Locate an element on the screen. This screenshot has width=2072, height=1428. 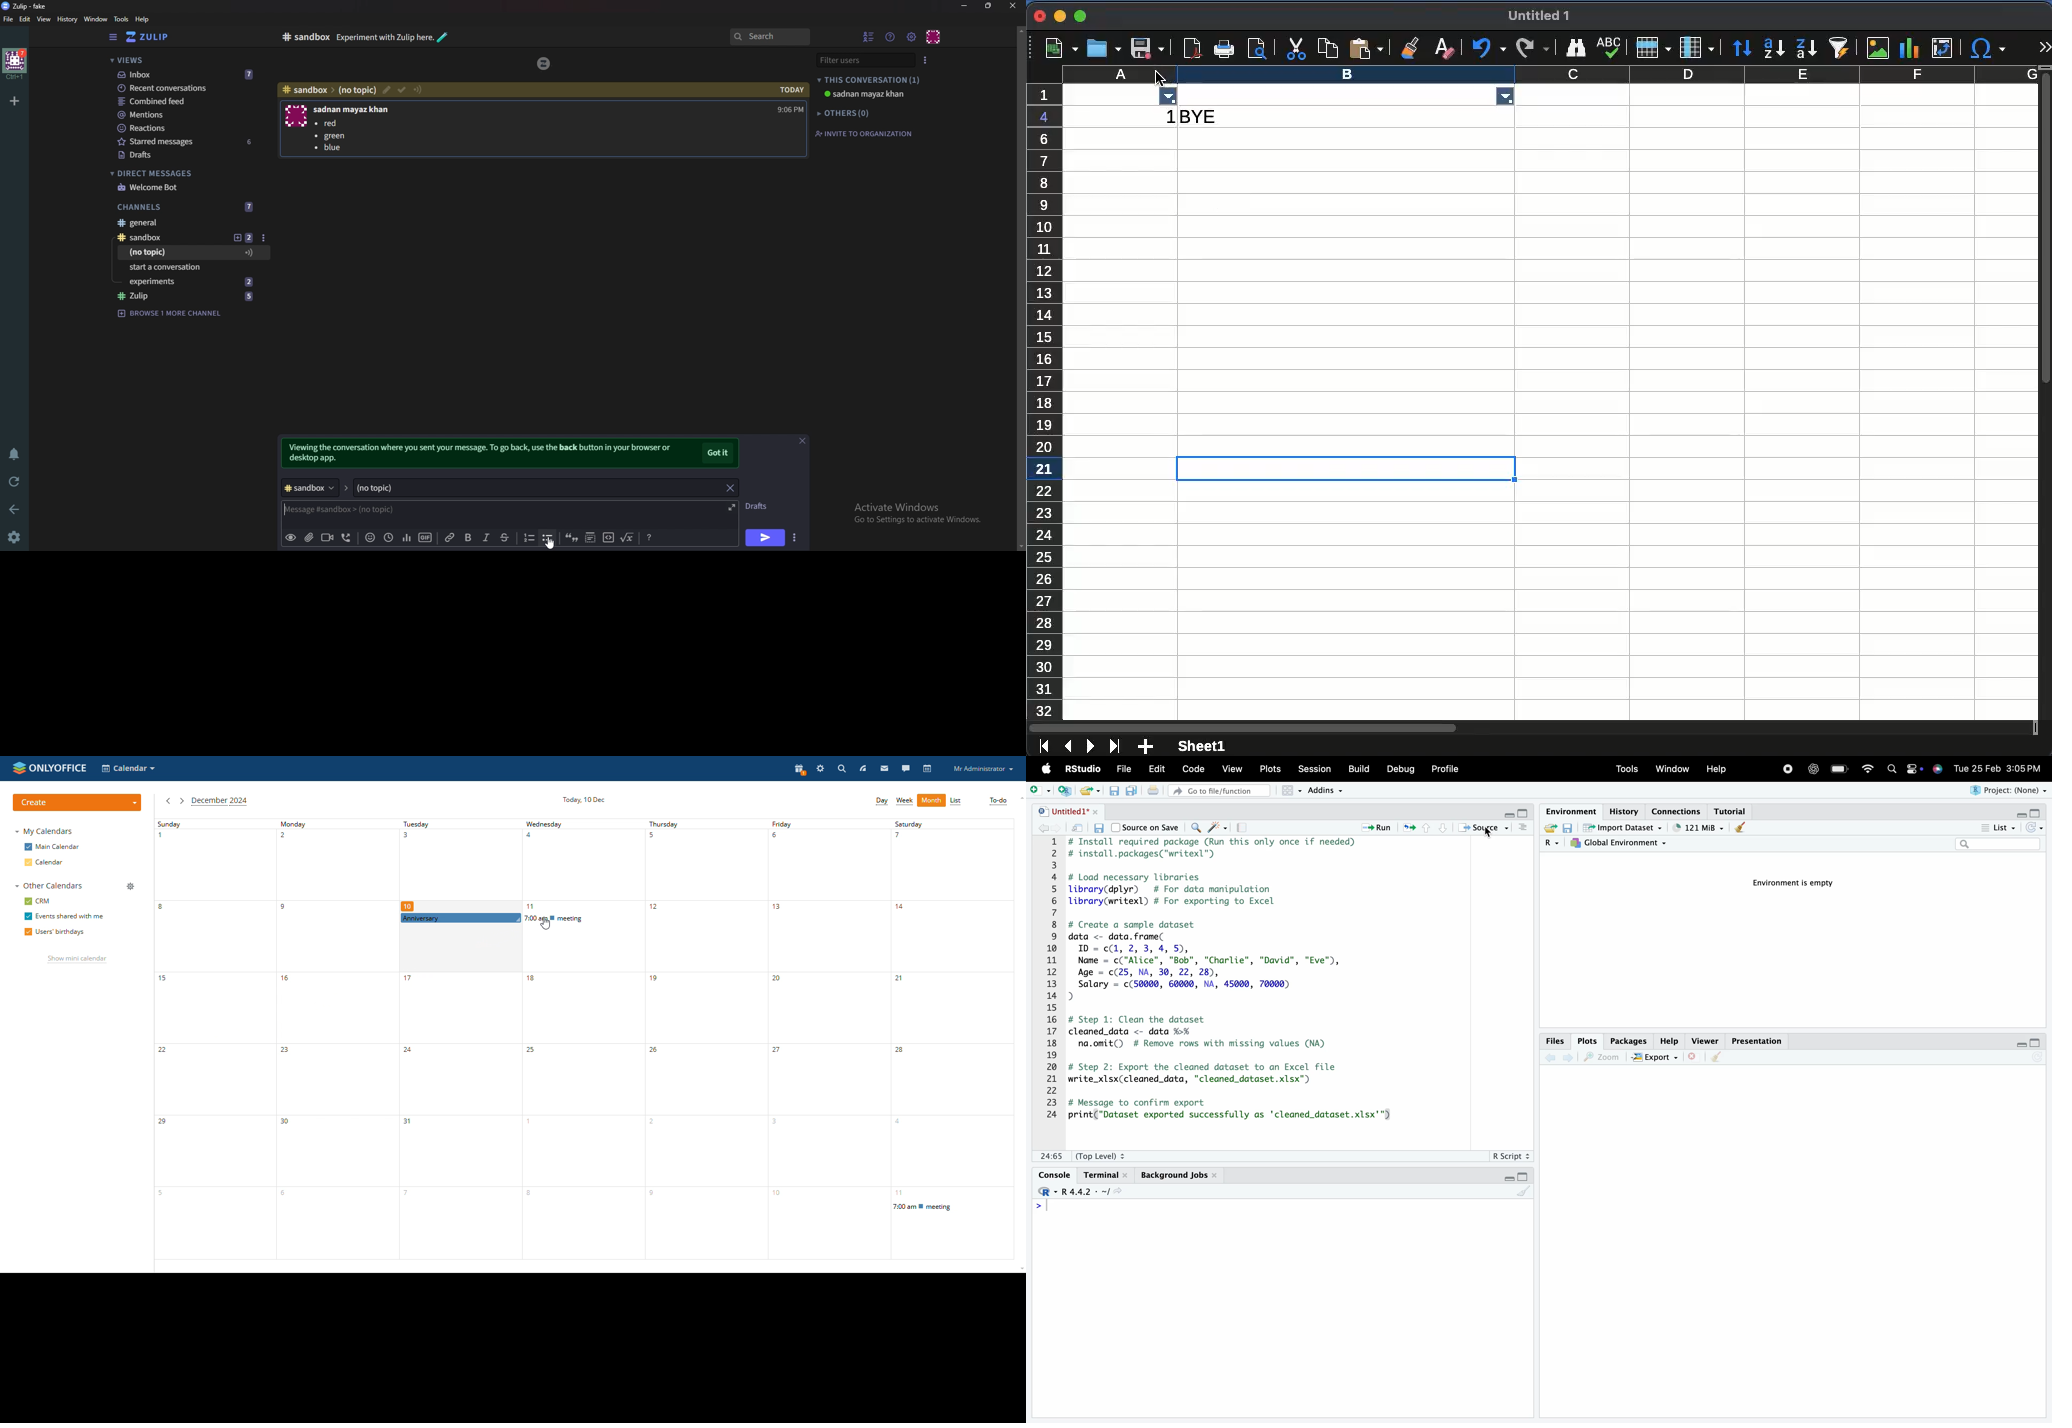
Environment is located at coordinates (1570, 811).